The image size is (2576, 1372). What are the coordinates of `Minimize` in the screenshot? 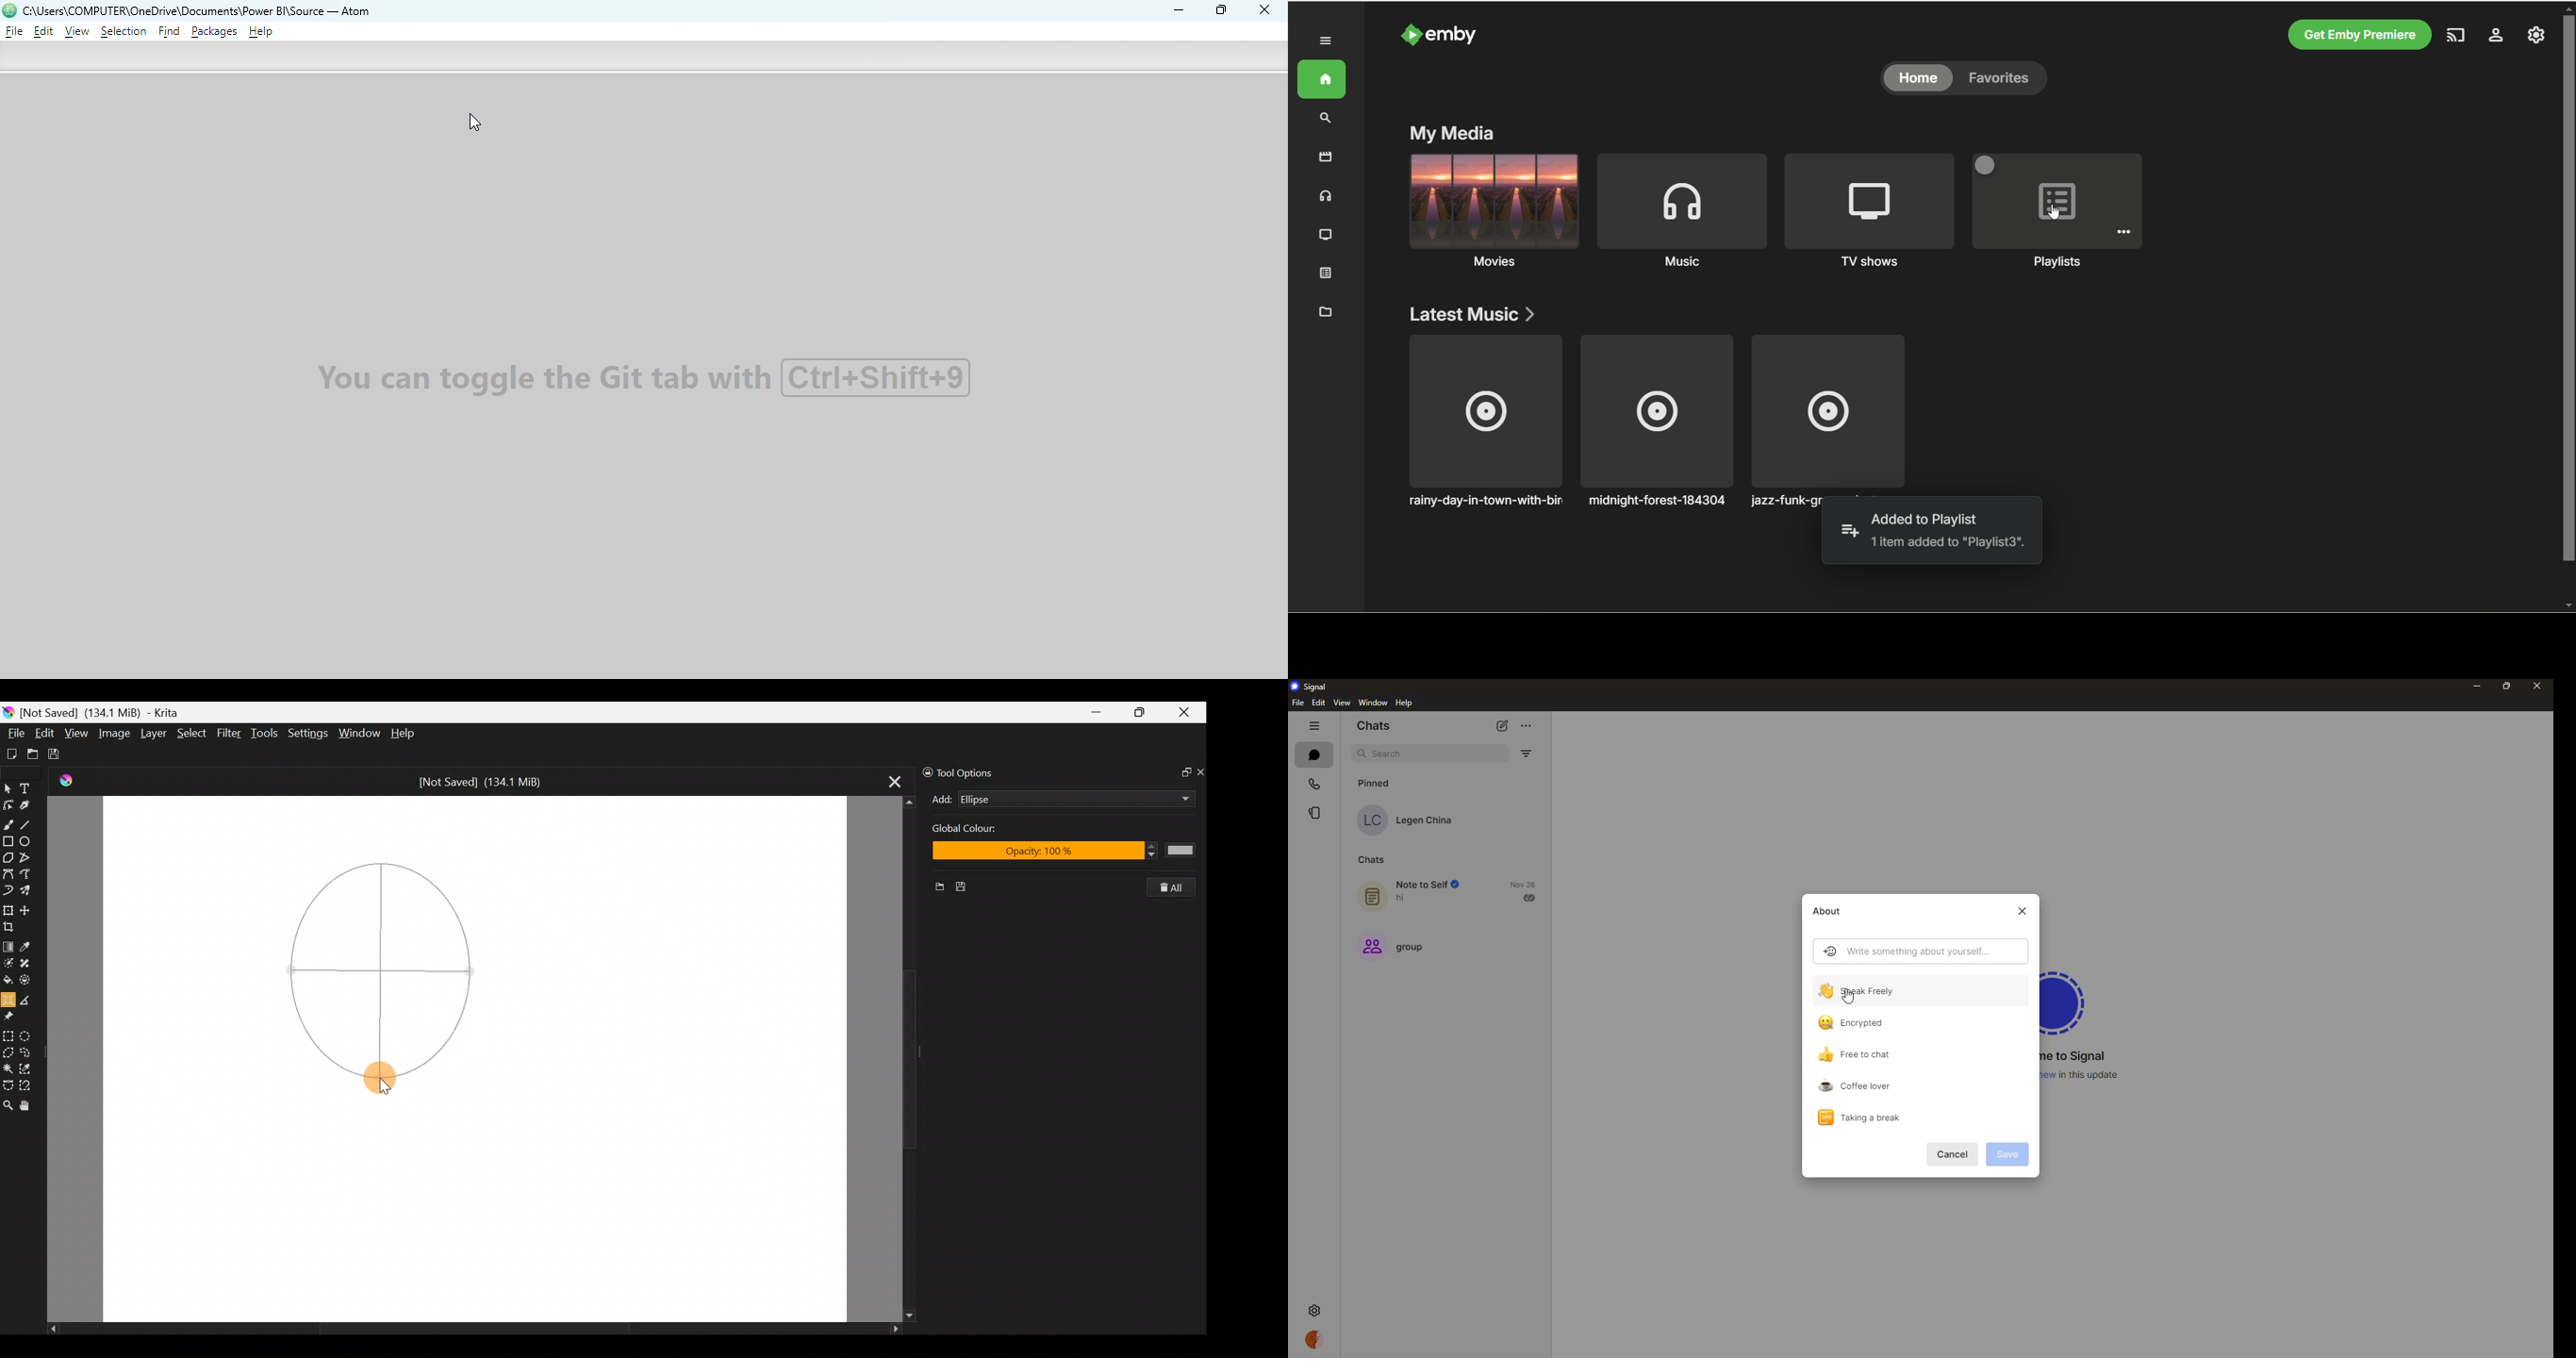 It's located at (1098, 712).